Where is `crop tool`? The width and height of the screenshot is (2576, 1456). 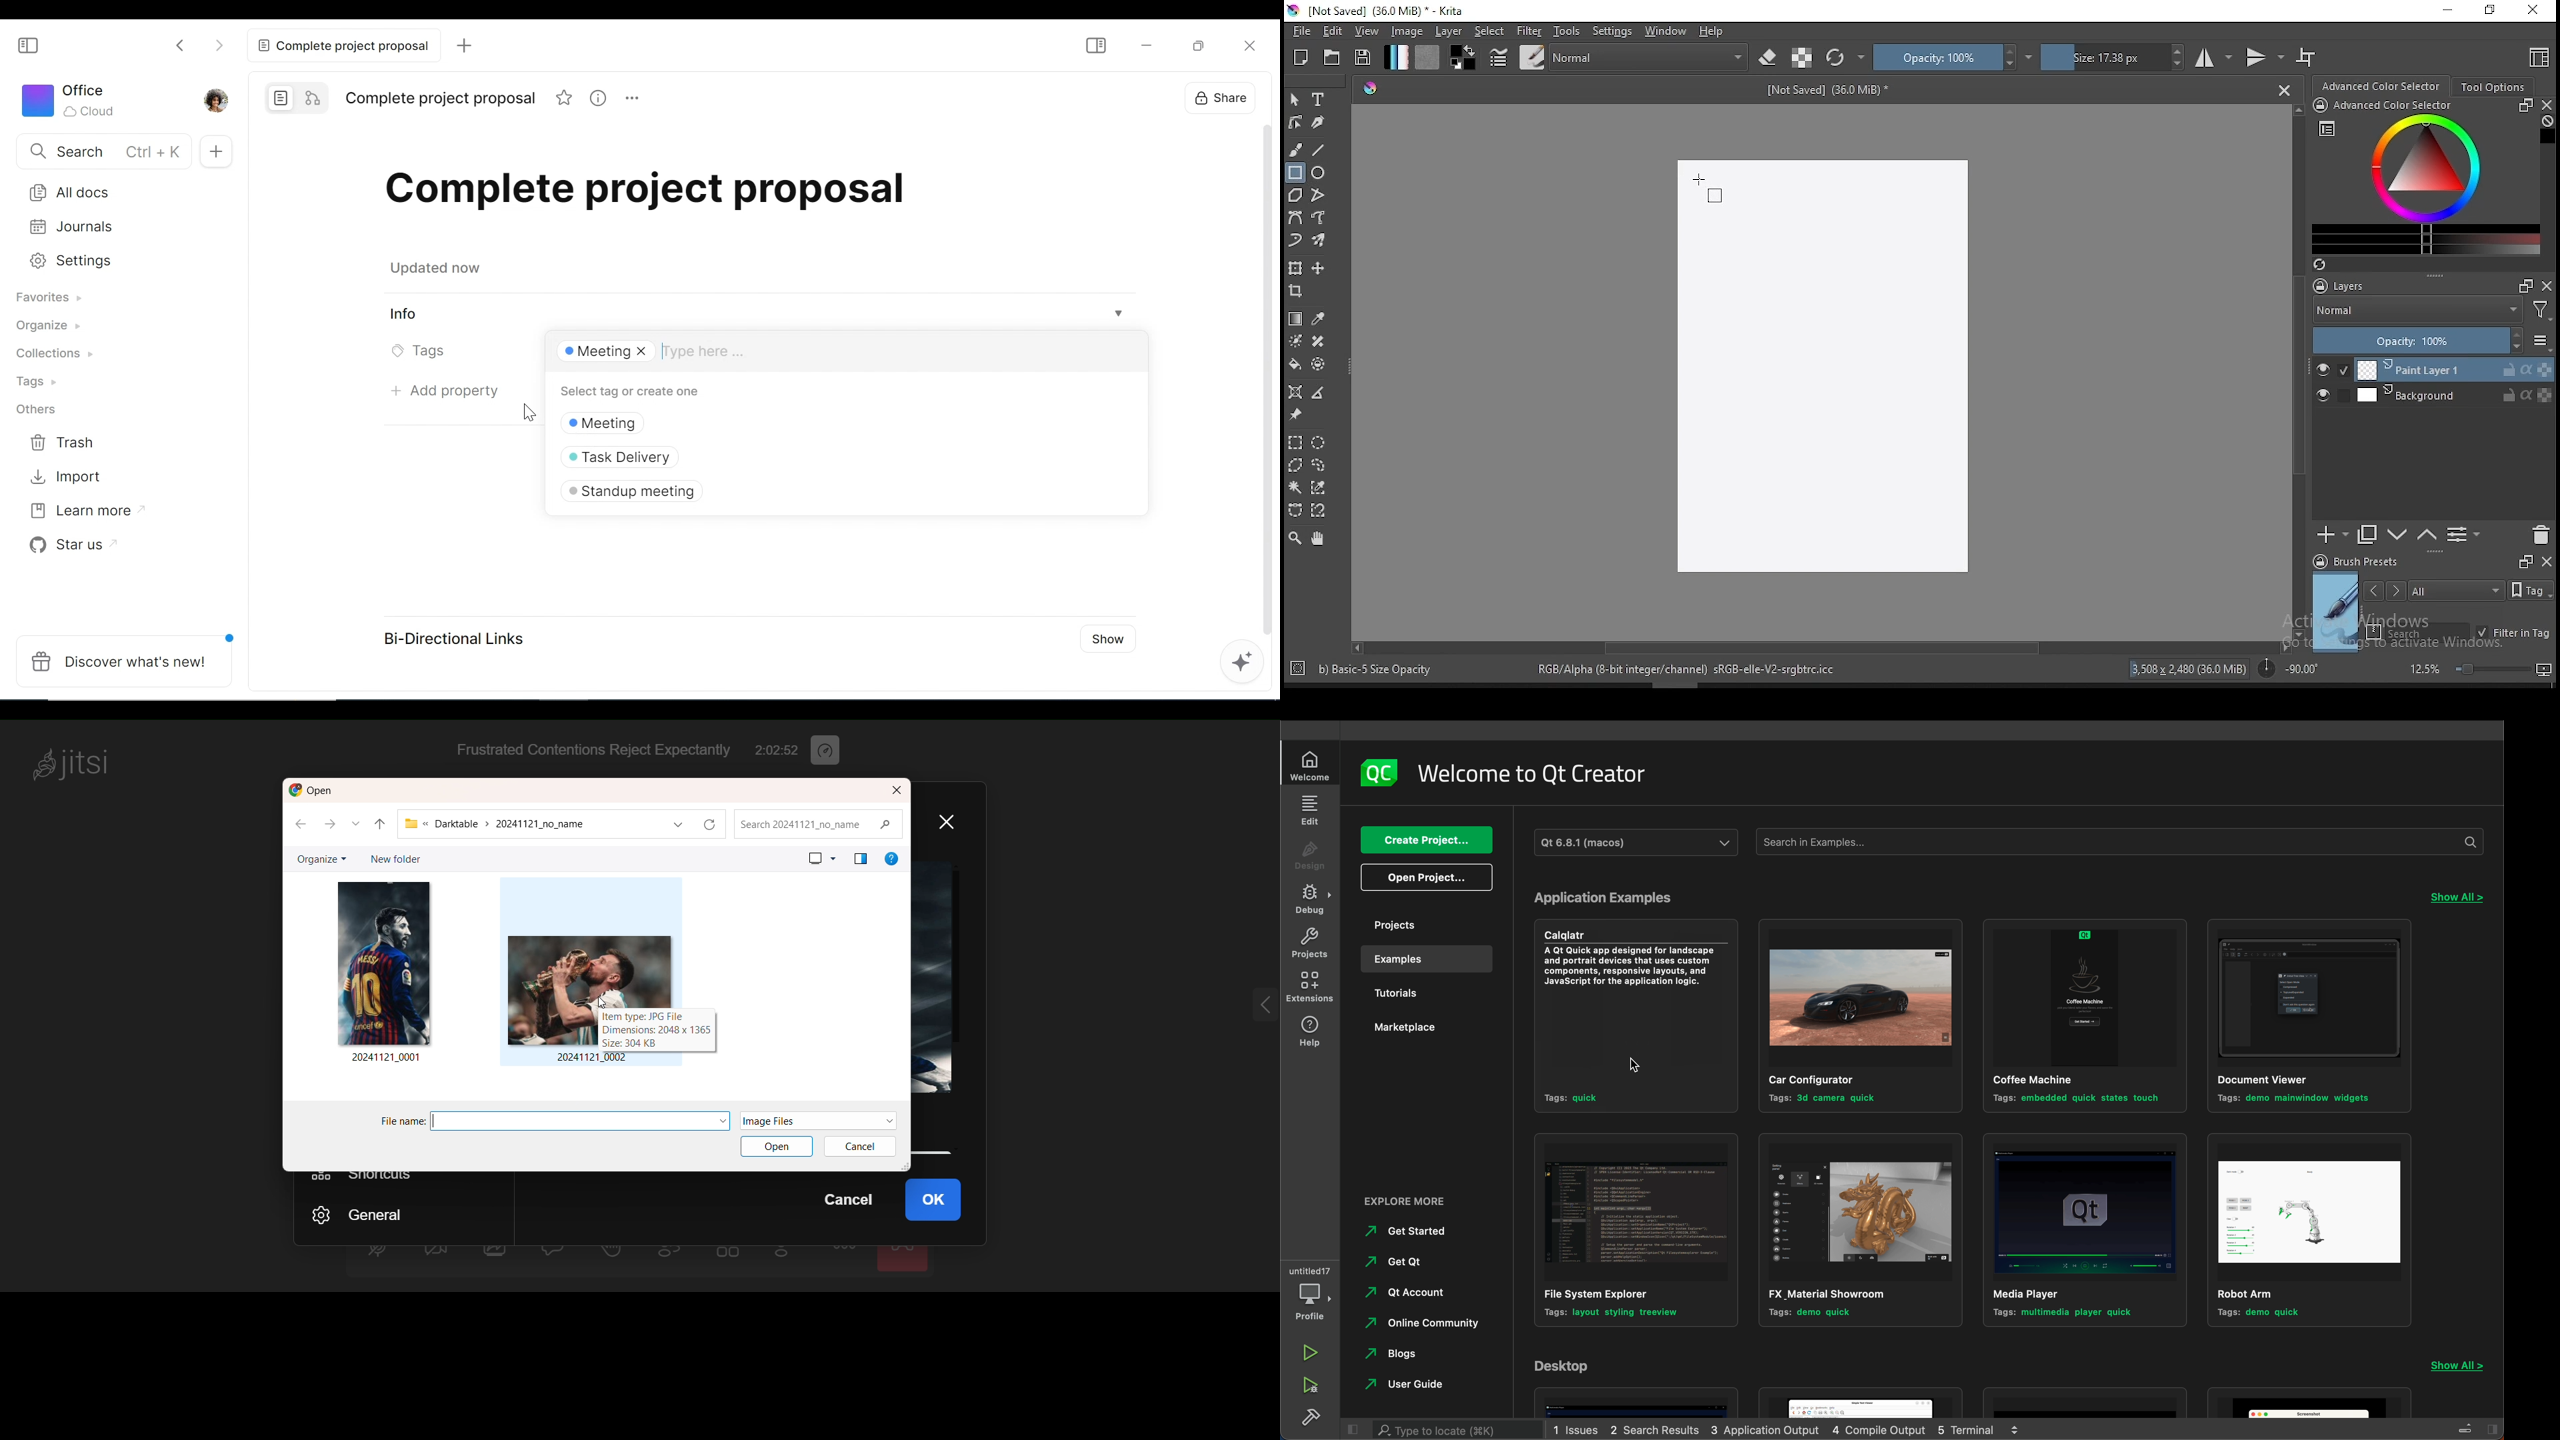
crop tool is located at coordinates (1298, 293).